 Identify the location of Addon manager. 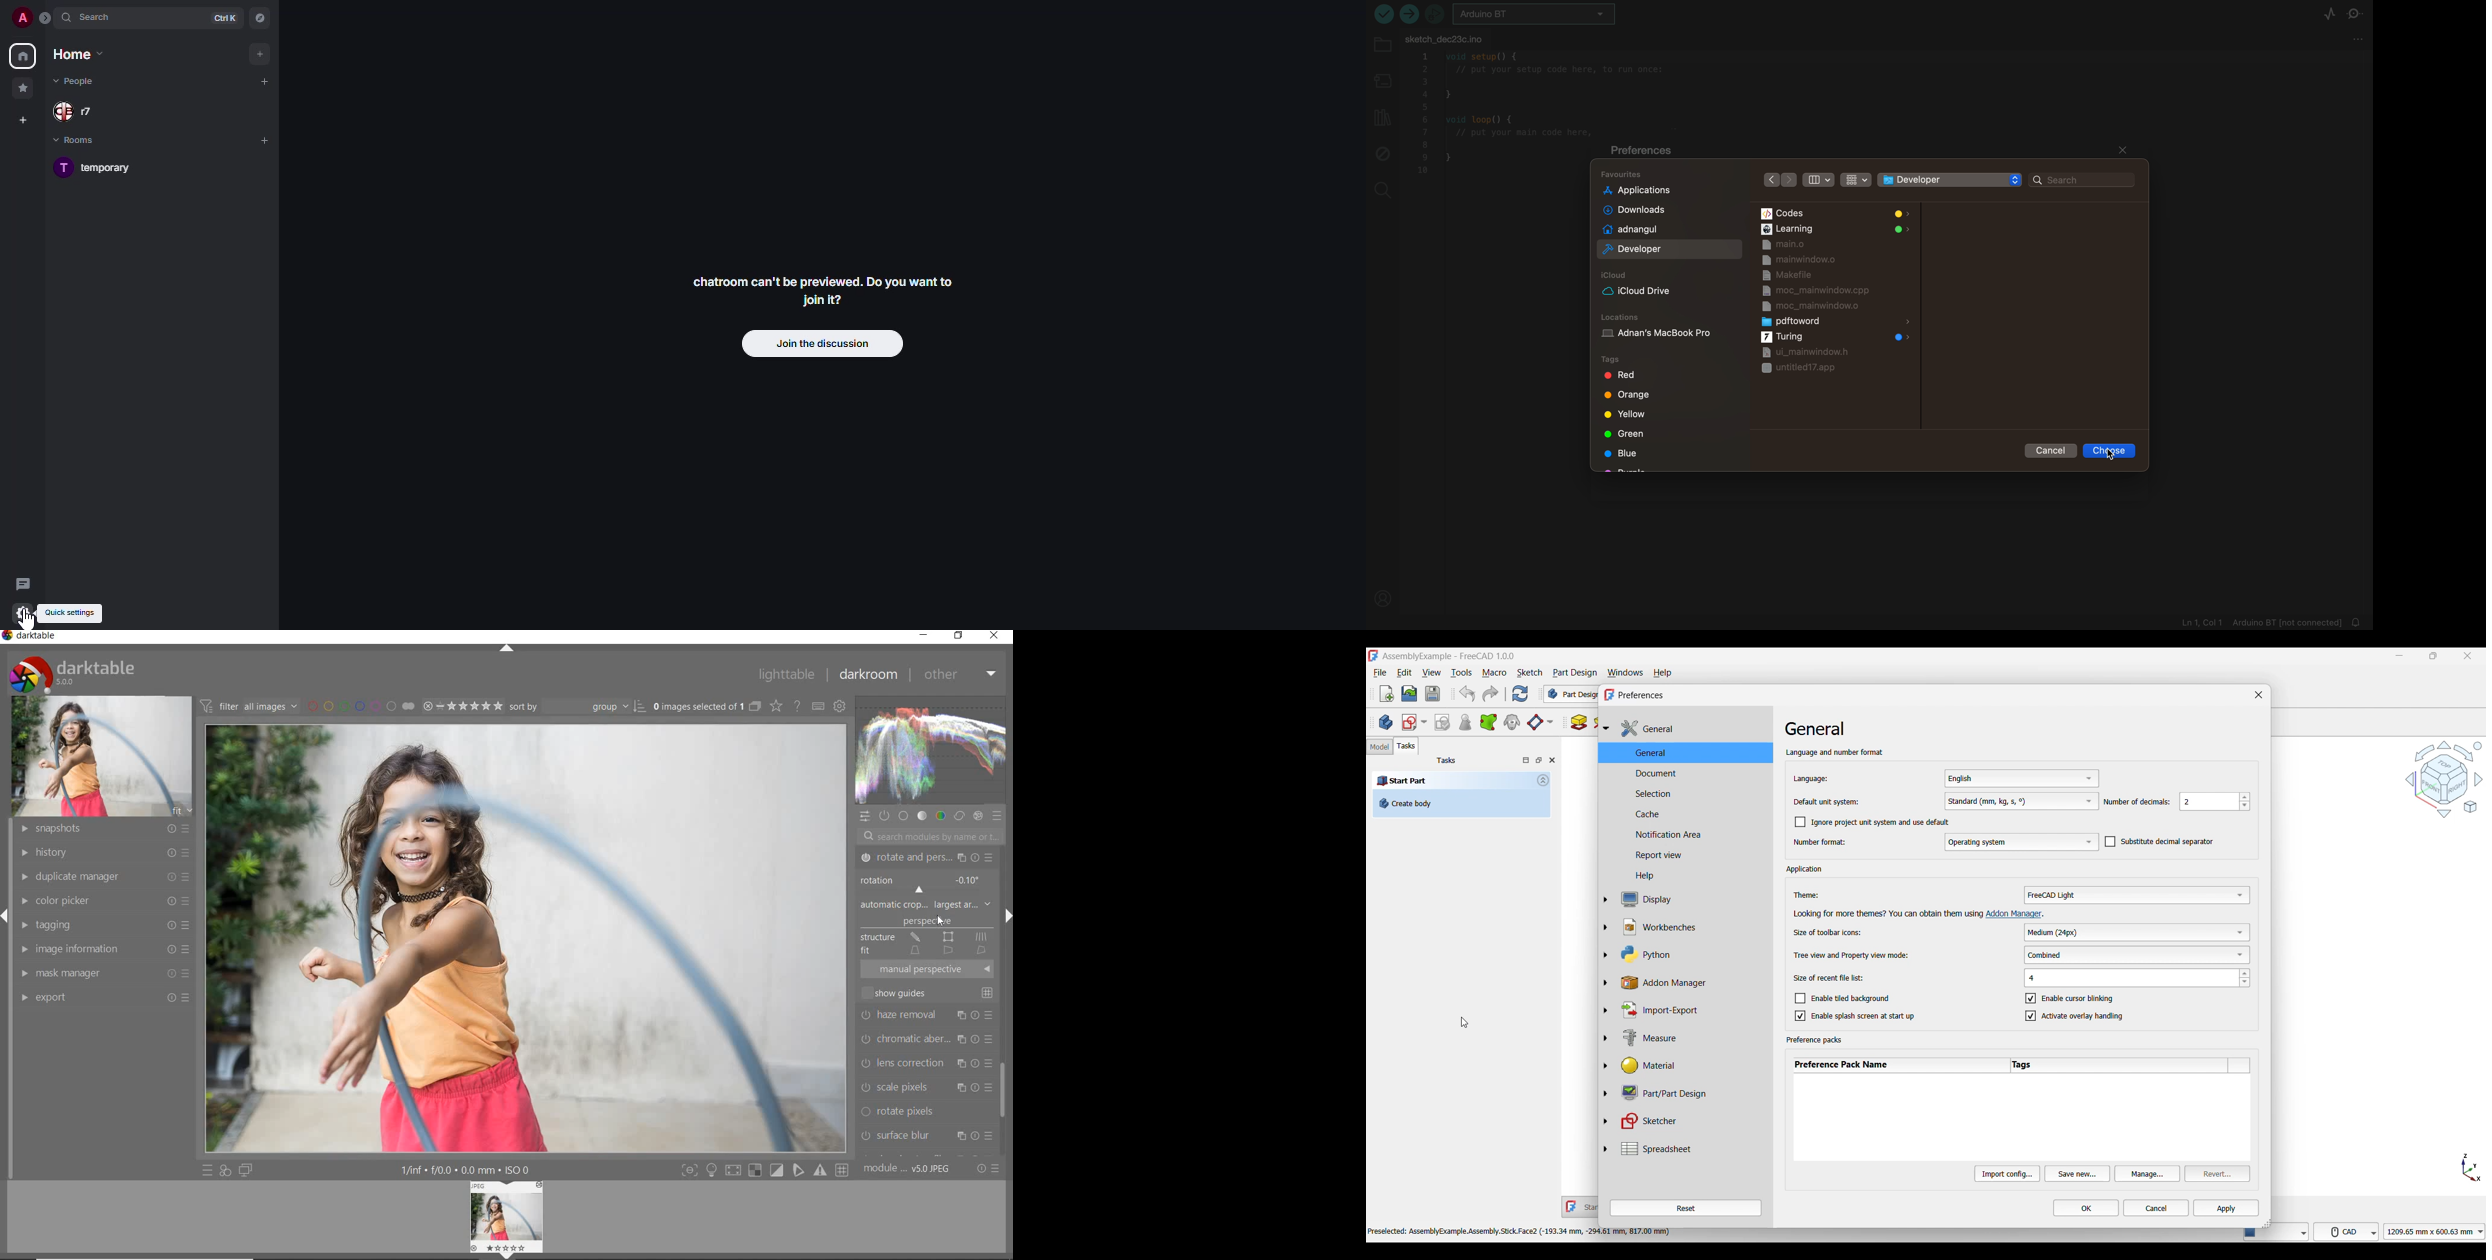
(2016, 915).